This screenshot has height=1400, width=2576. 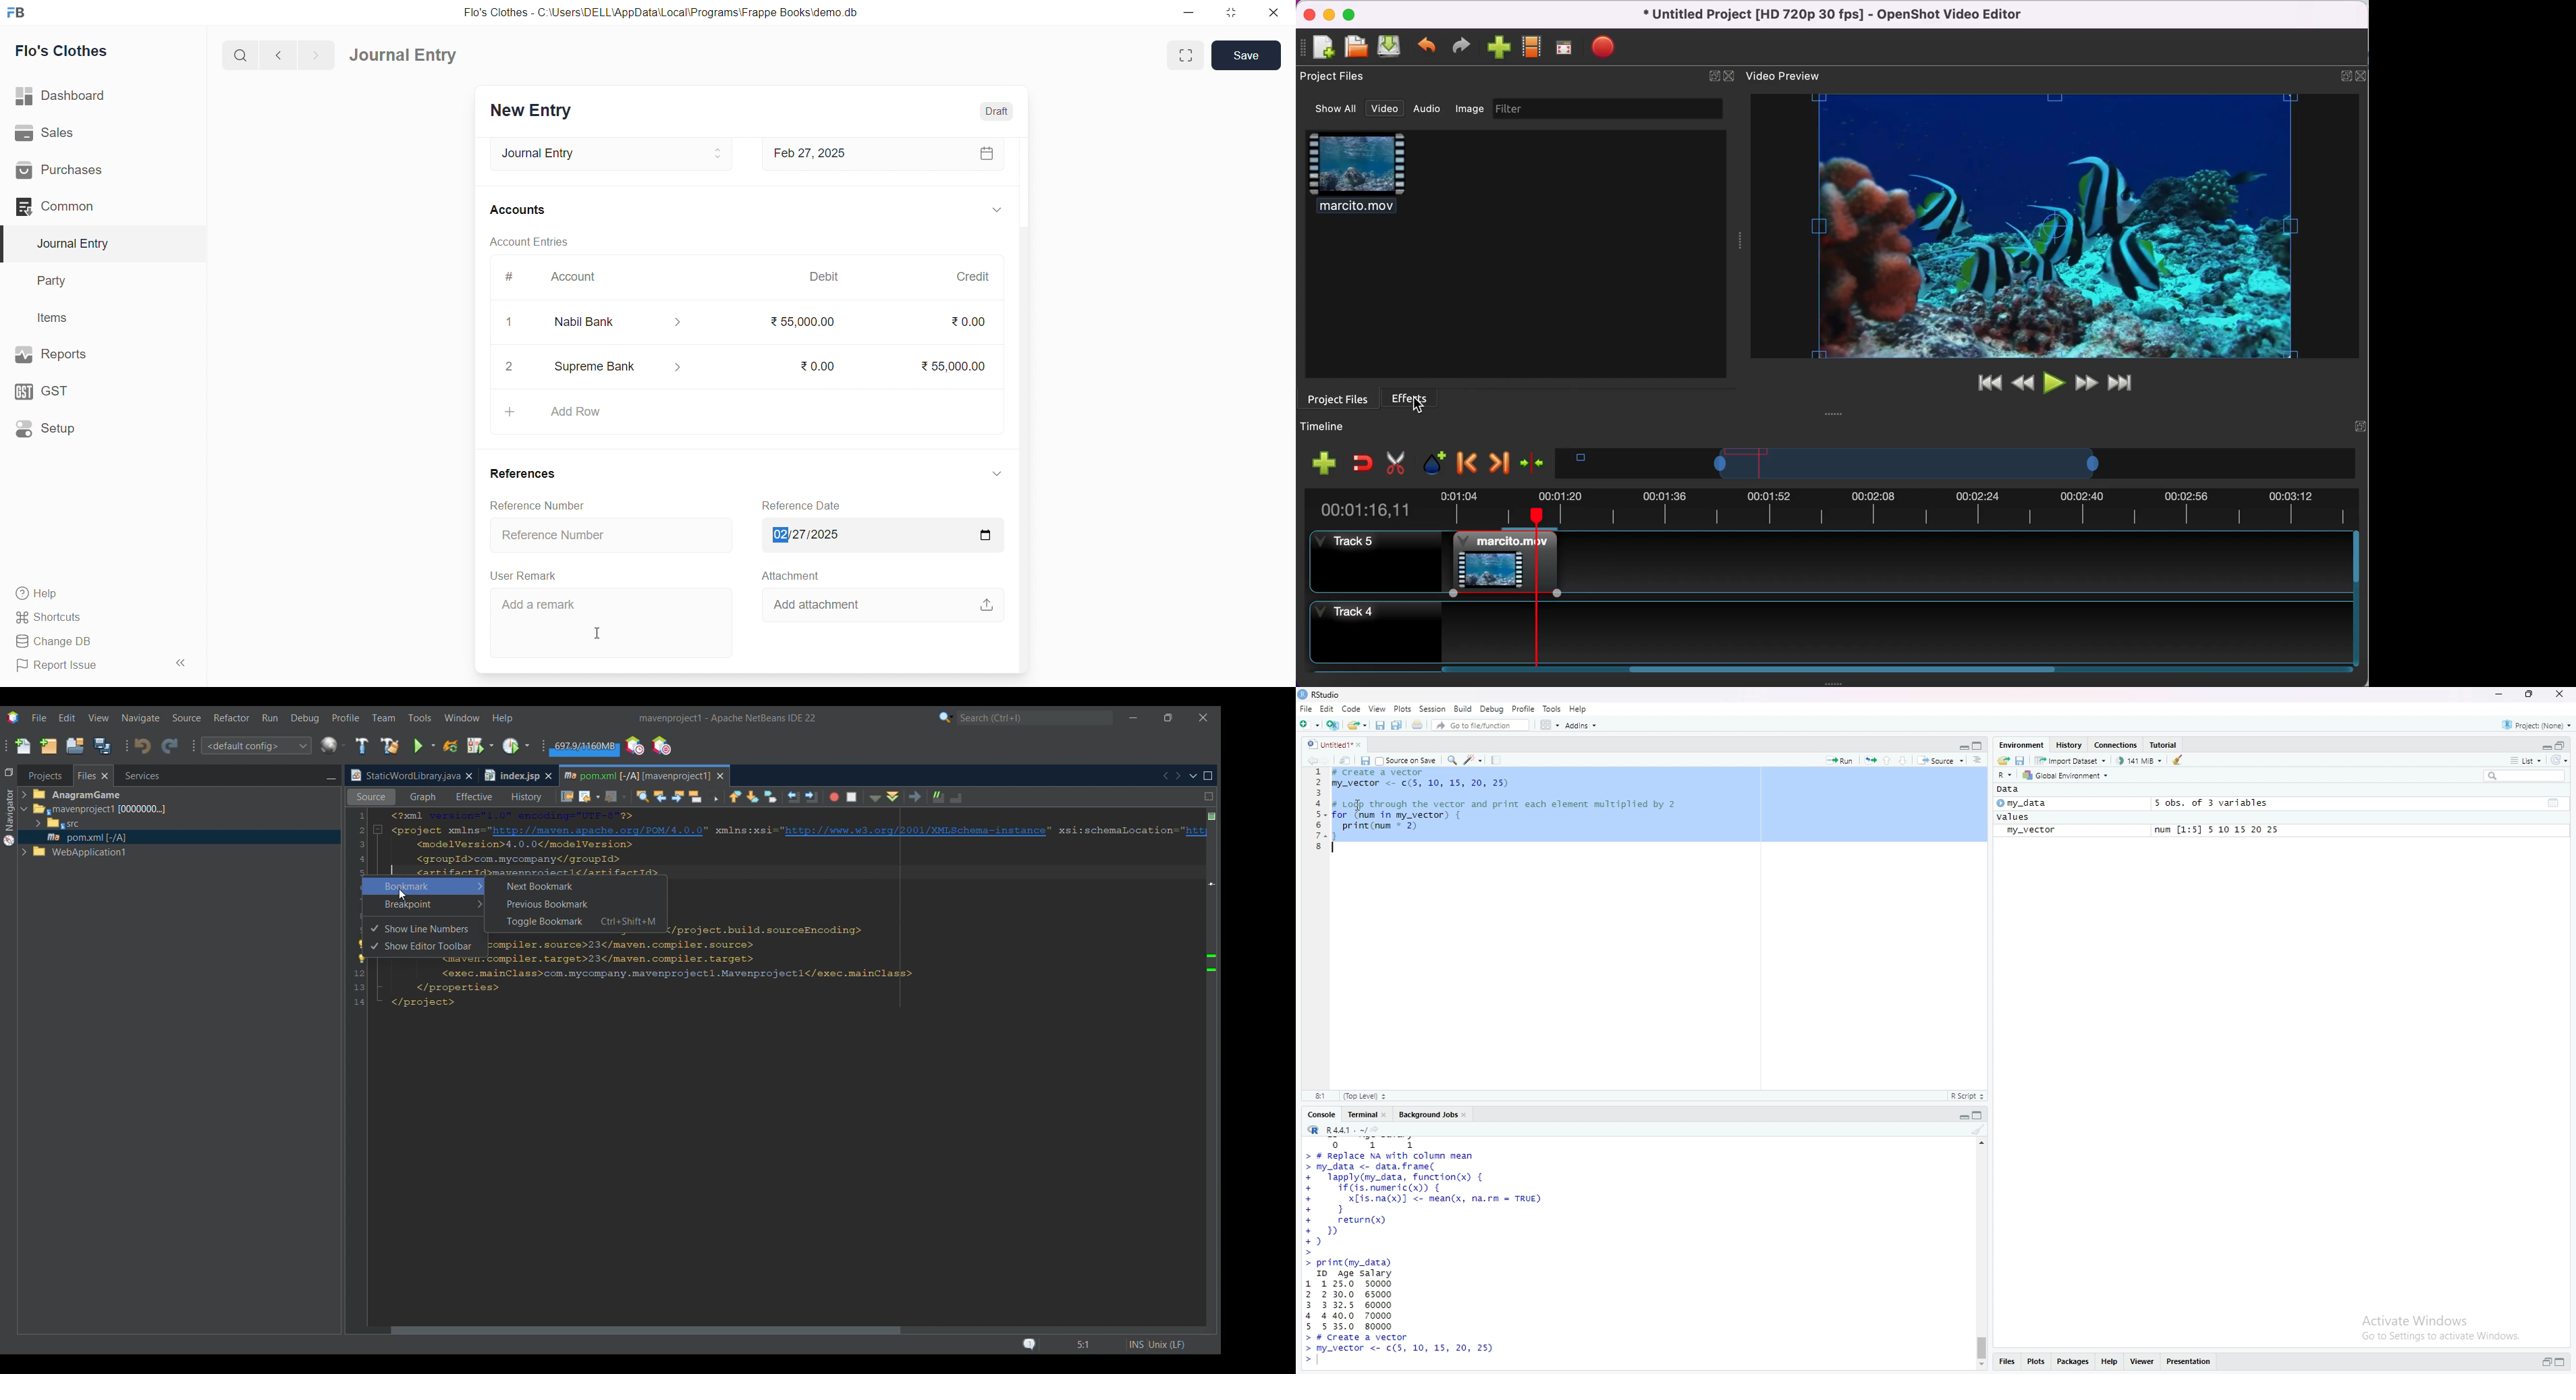 I want to click on Software logo, so click(x=13, y=718).